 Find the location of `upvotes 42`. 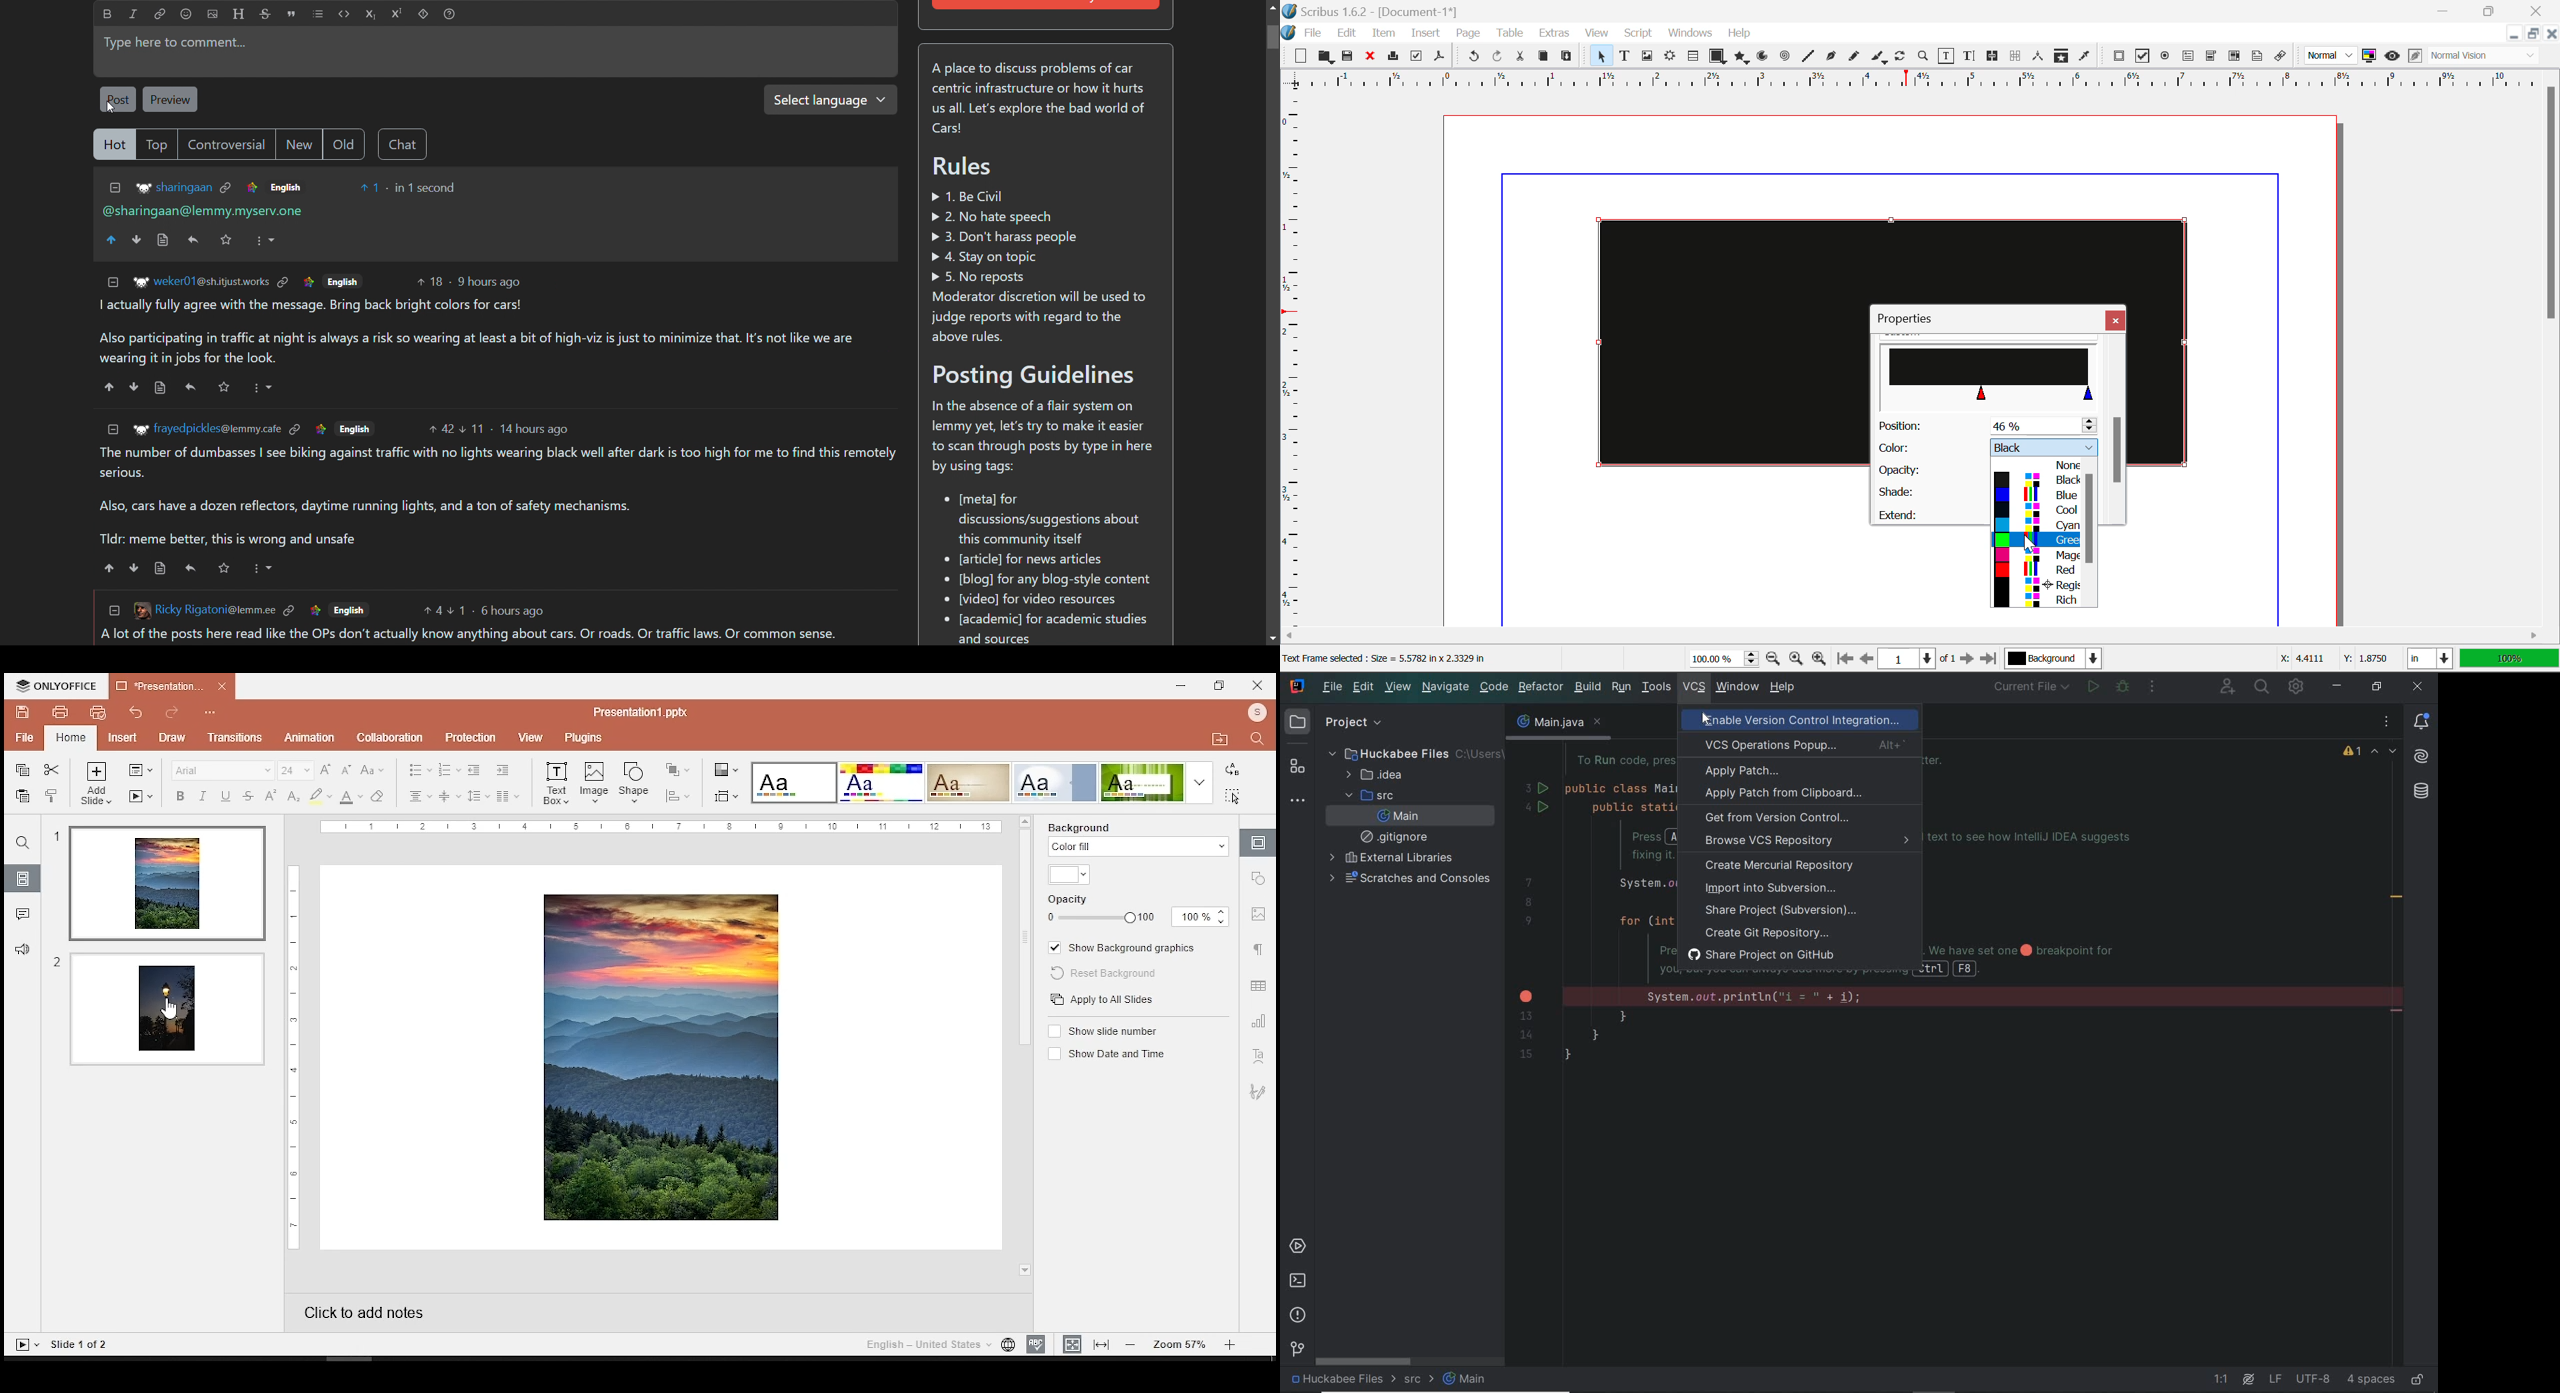

upvotes 42 is located at coordinates (442, 428).